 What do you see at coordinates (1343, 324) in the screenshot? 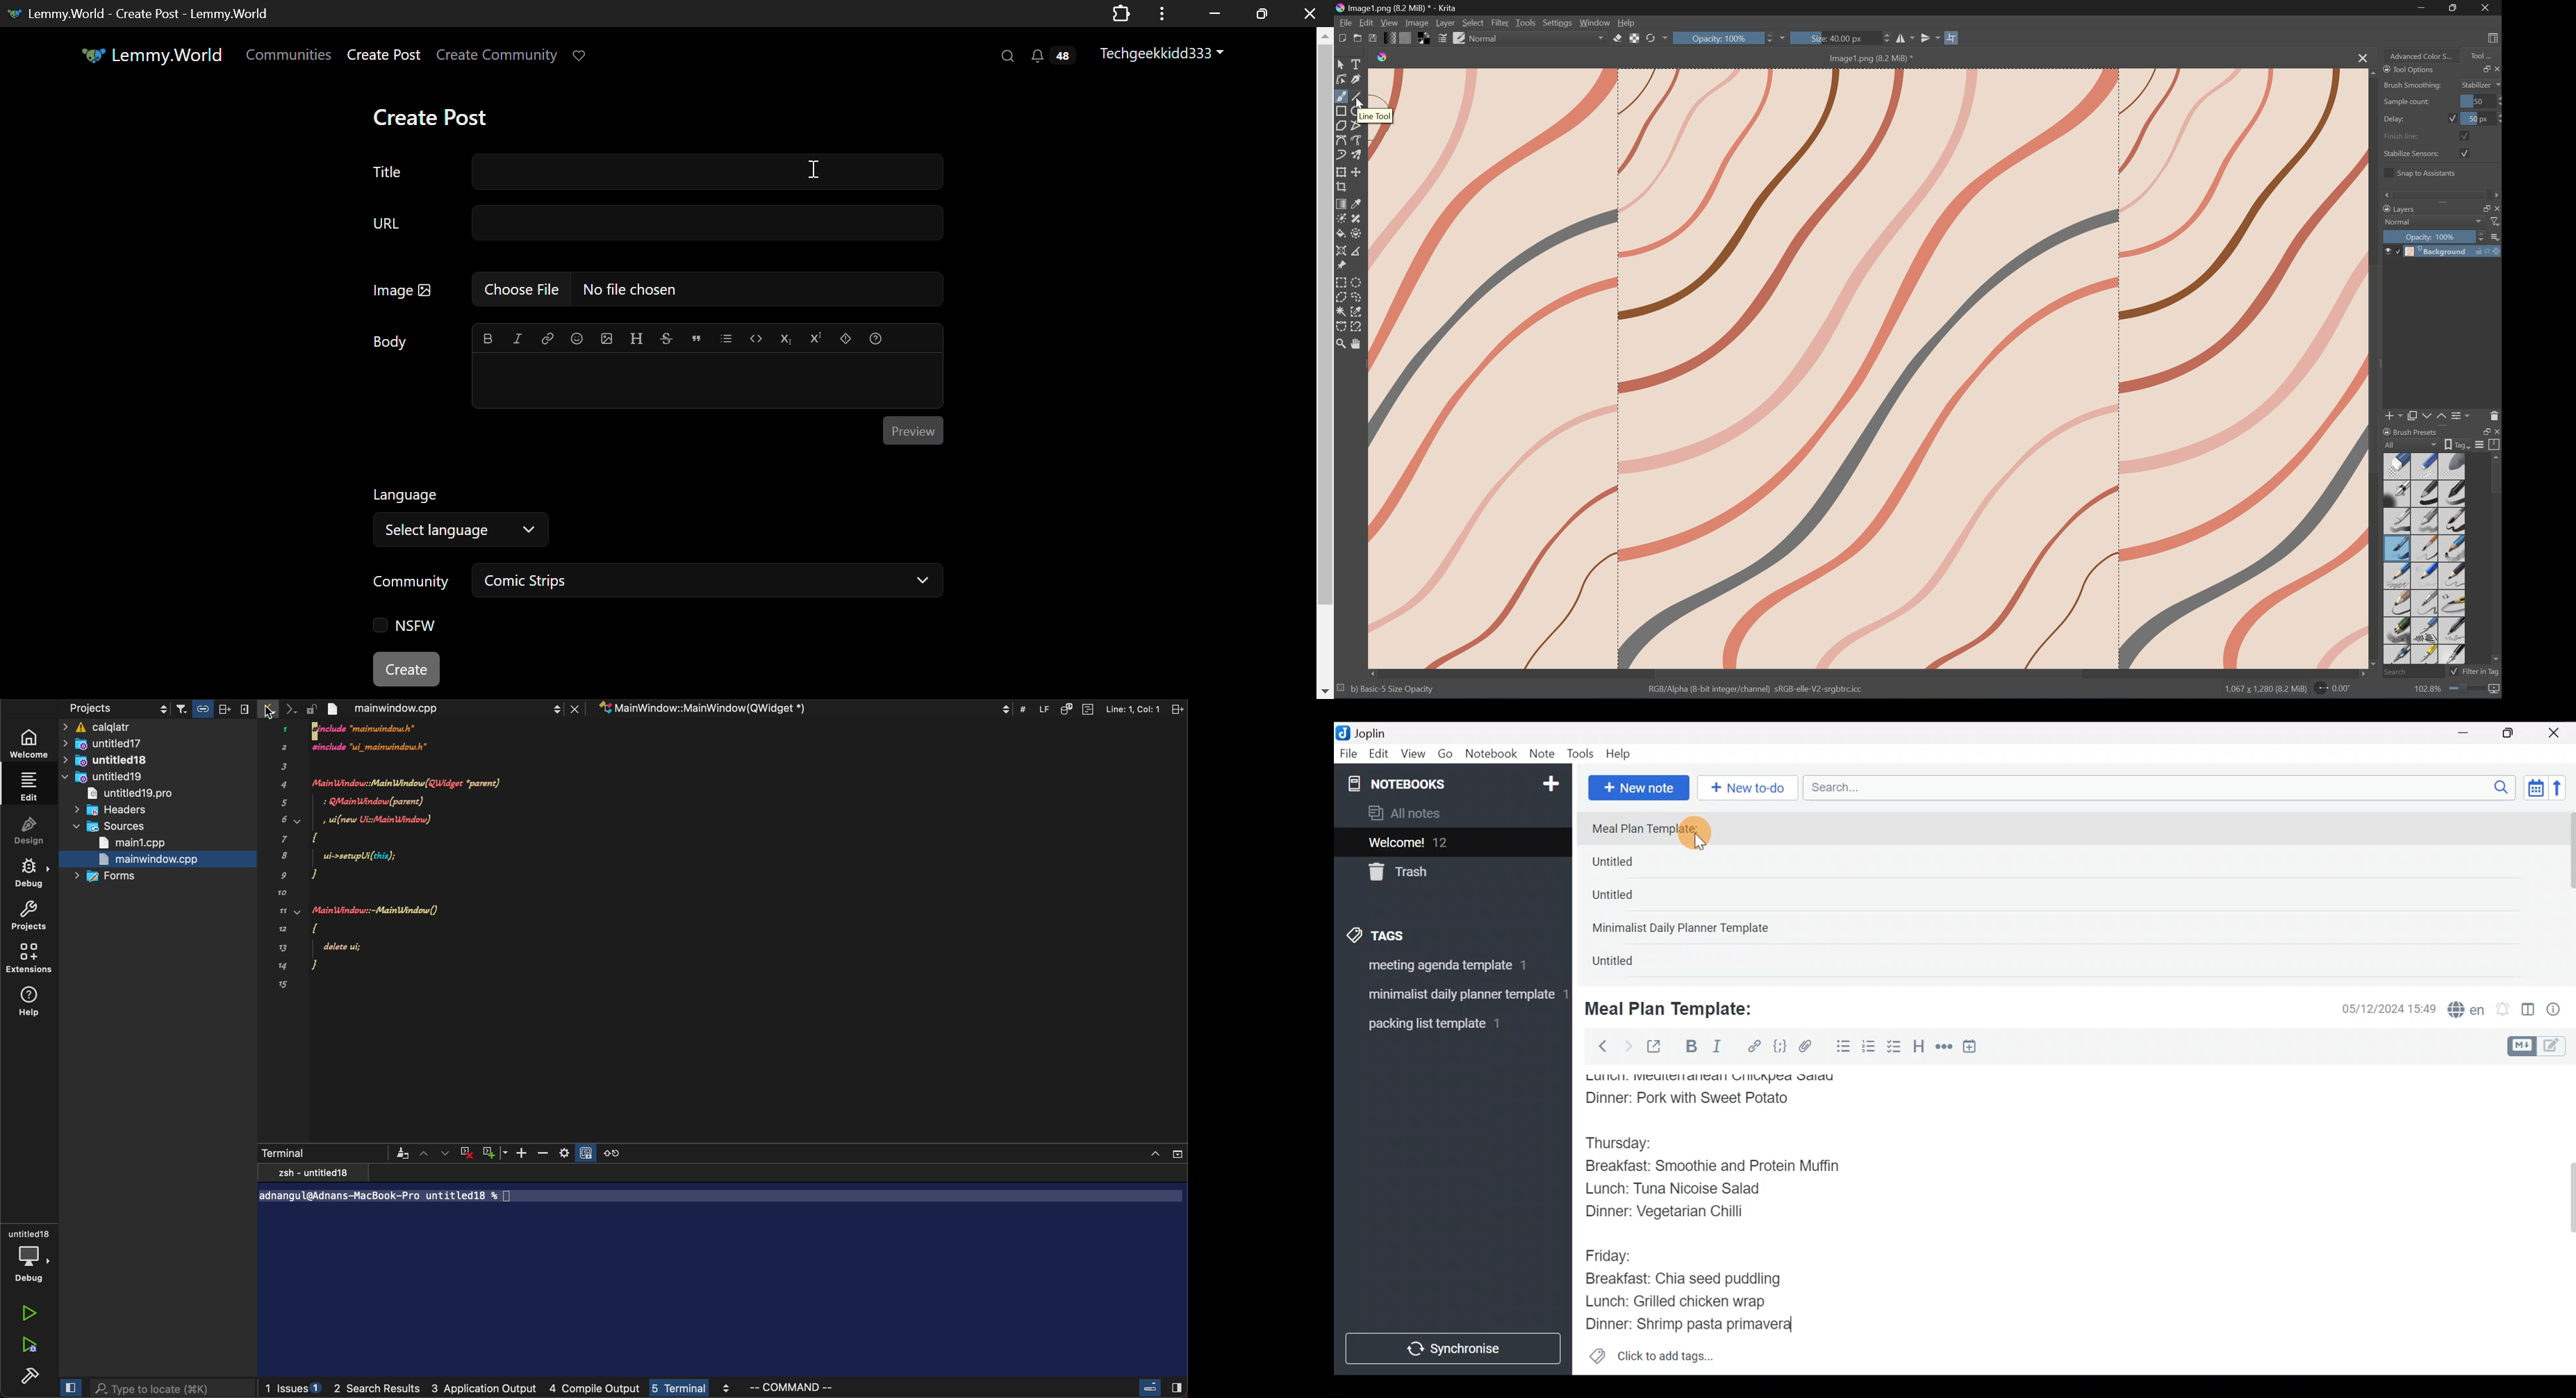
I see `Bezier curve selection tool` at bounding box center [1343, 324].